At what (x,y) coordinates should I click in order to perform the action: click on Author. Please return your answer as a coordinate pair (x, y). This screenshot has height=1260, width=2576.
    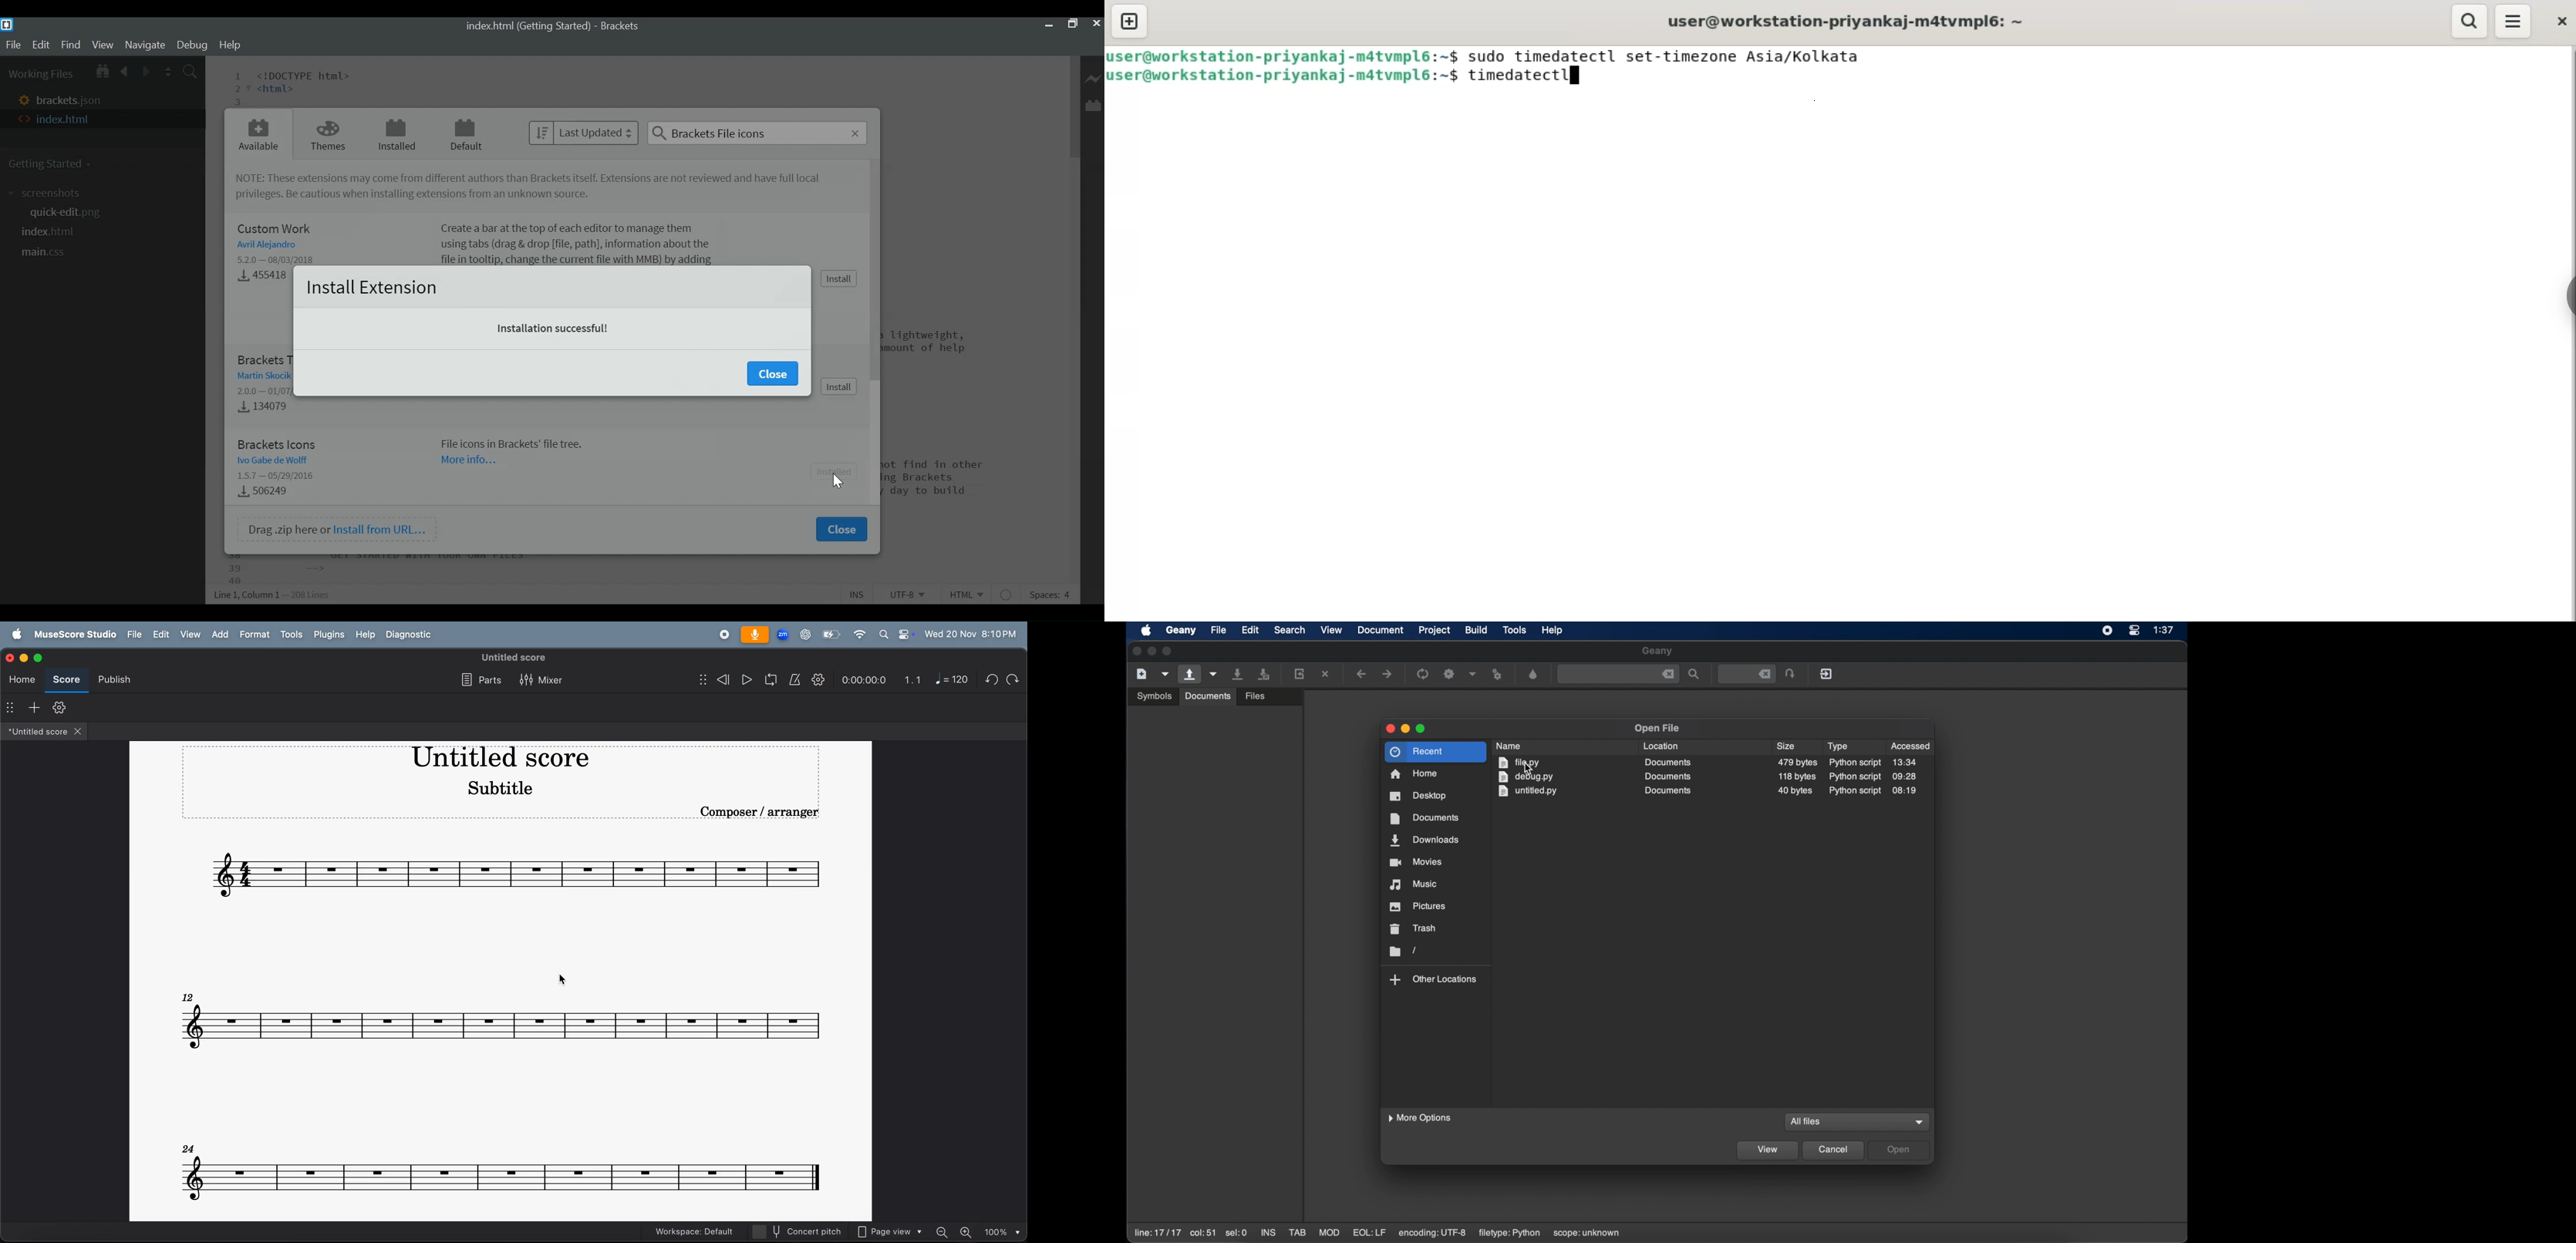
    Looking at the image, I should click on (275, 460).